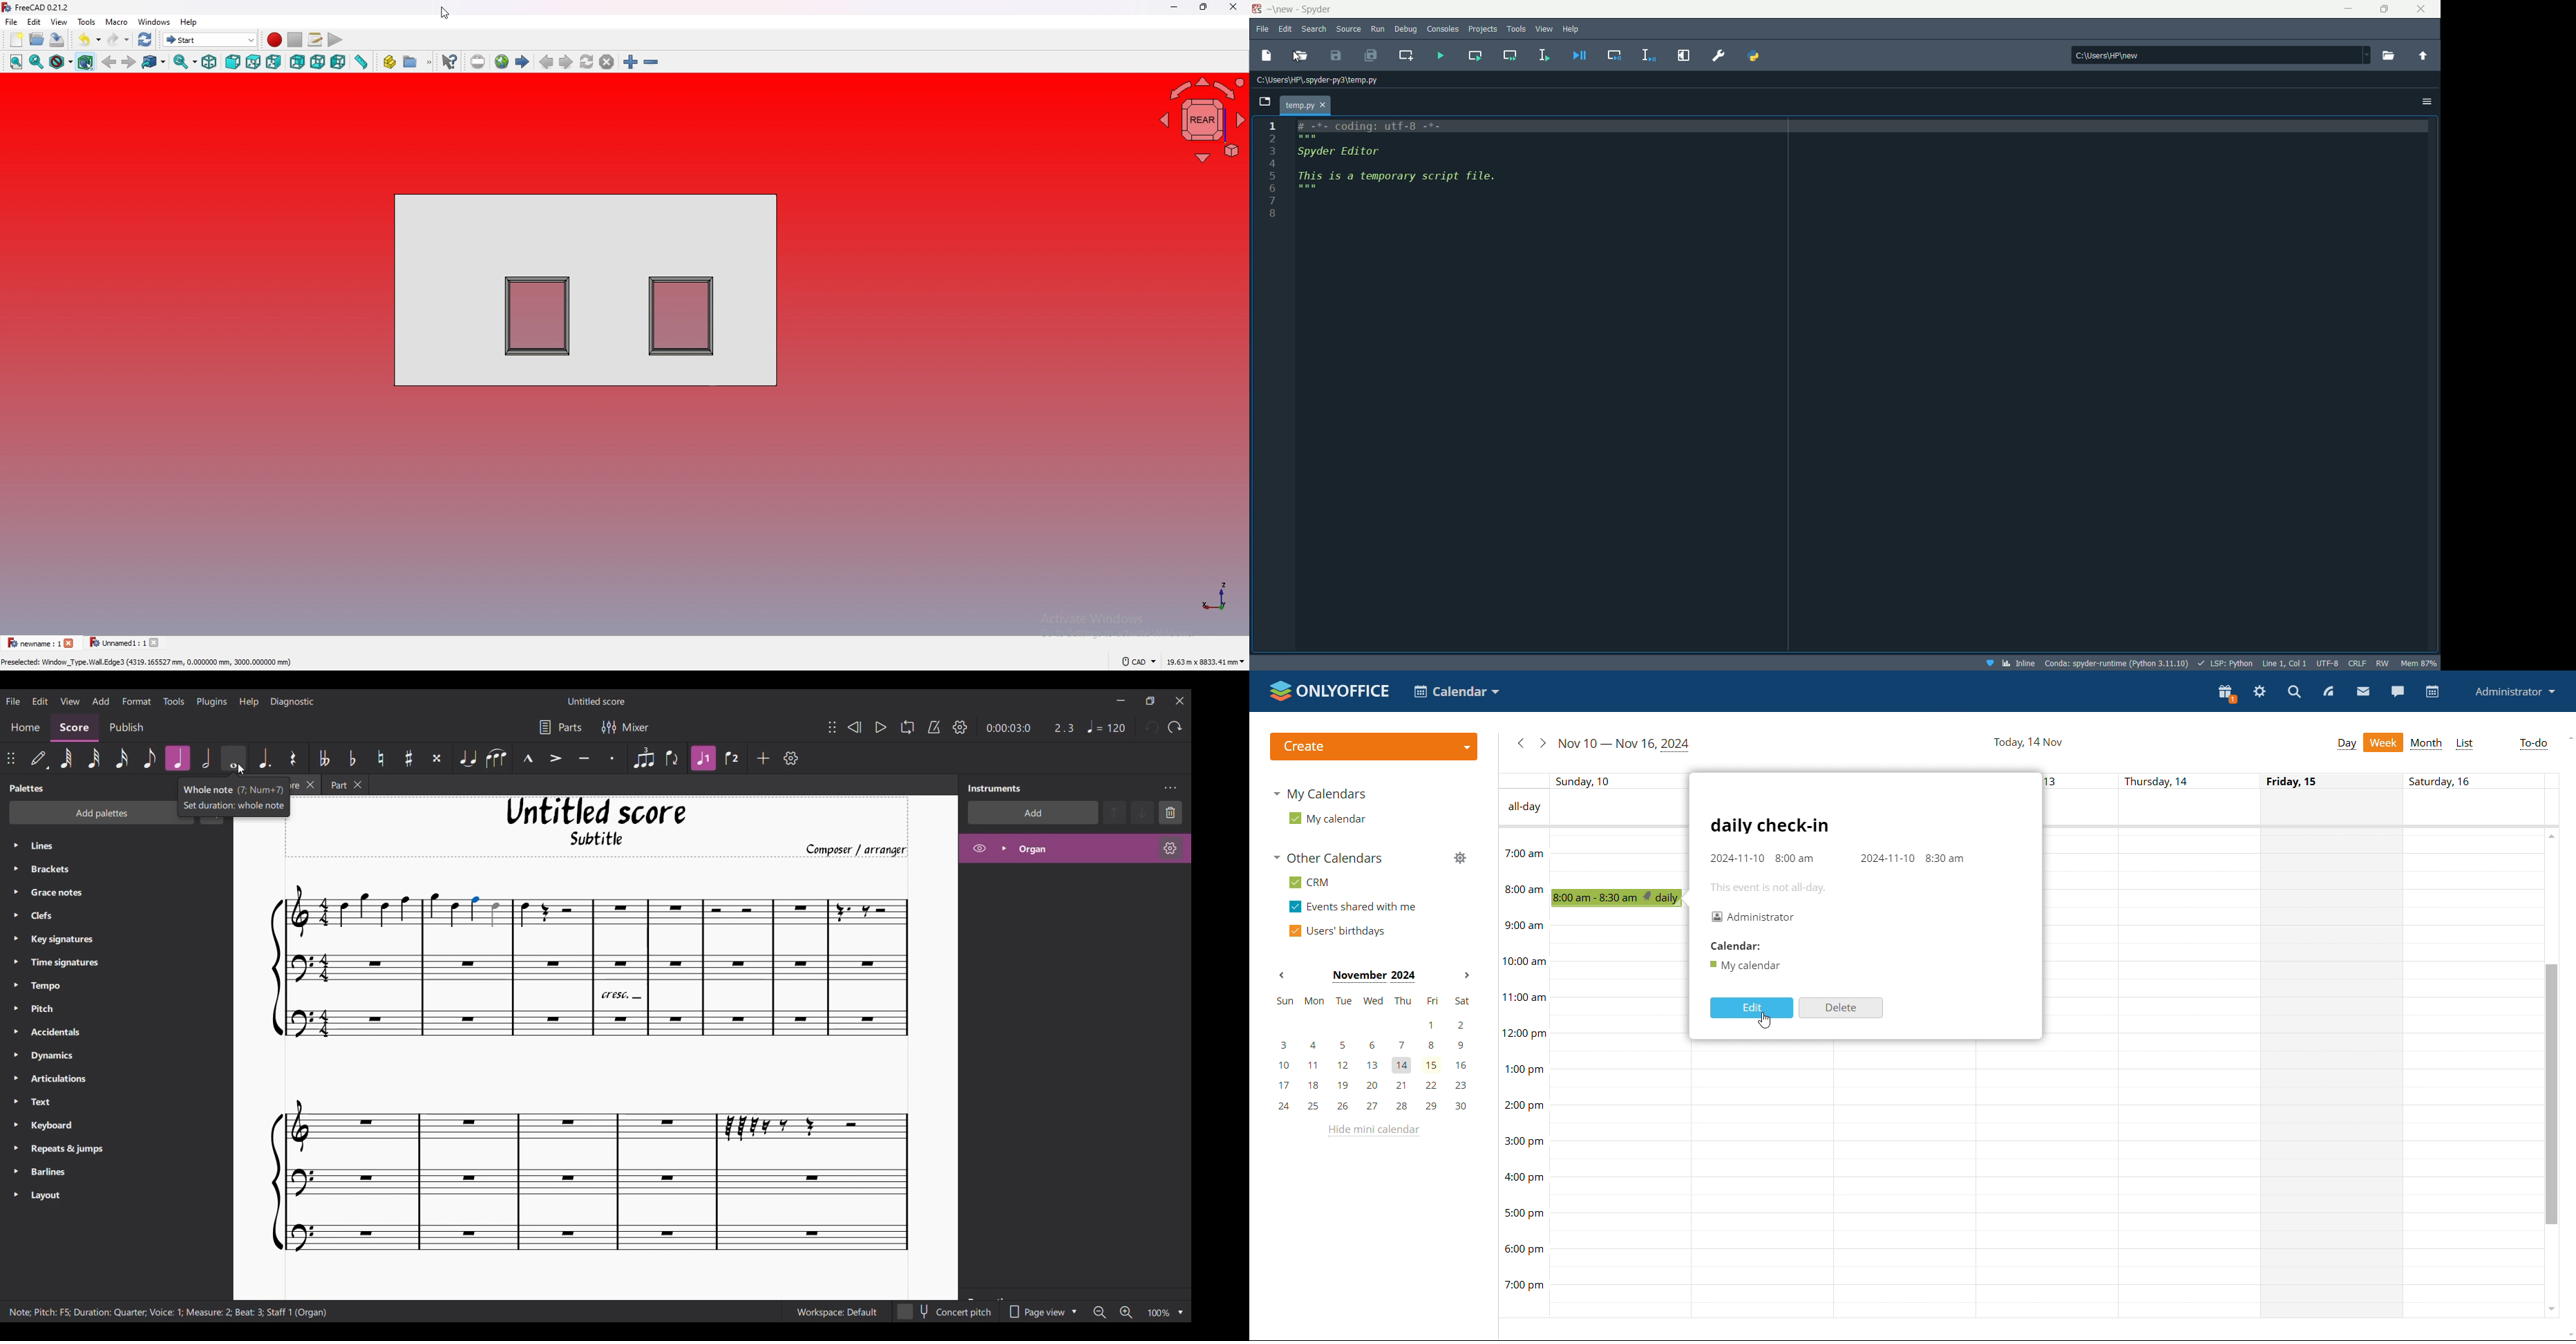  Describe the element at coordinates (35, 21) in the screenshot. I see `edit` at that location.